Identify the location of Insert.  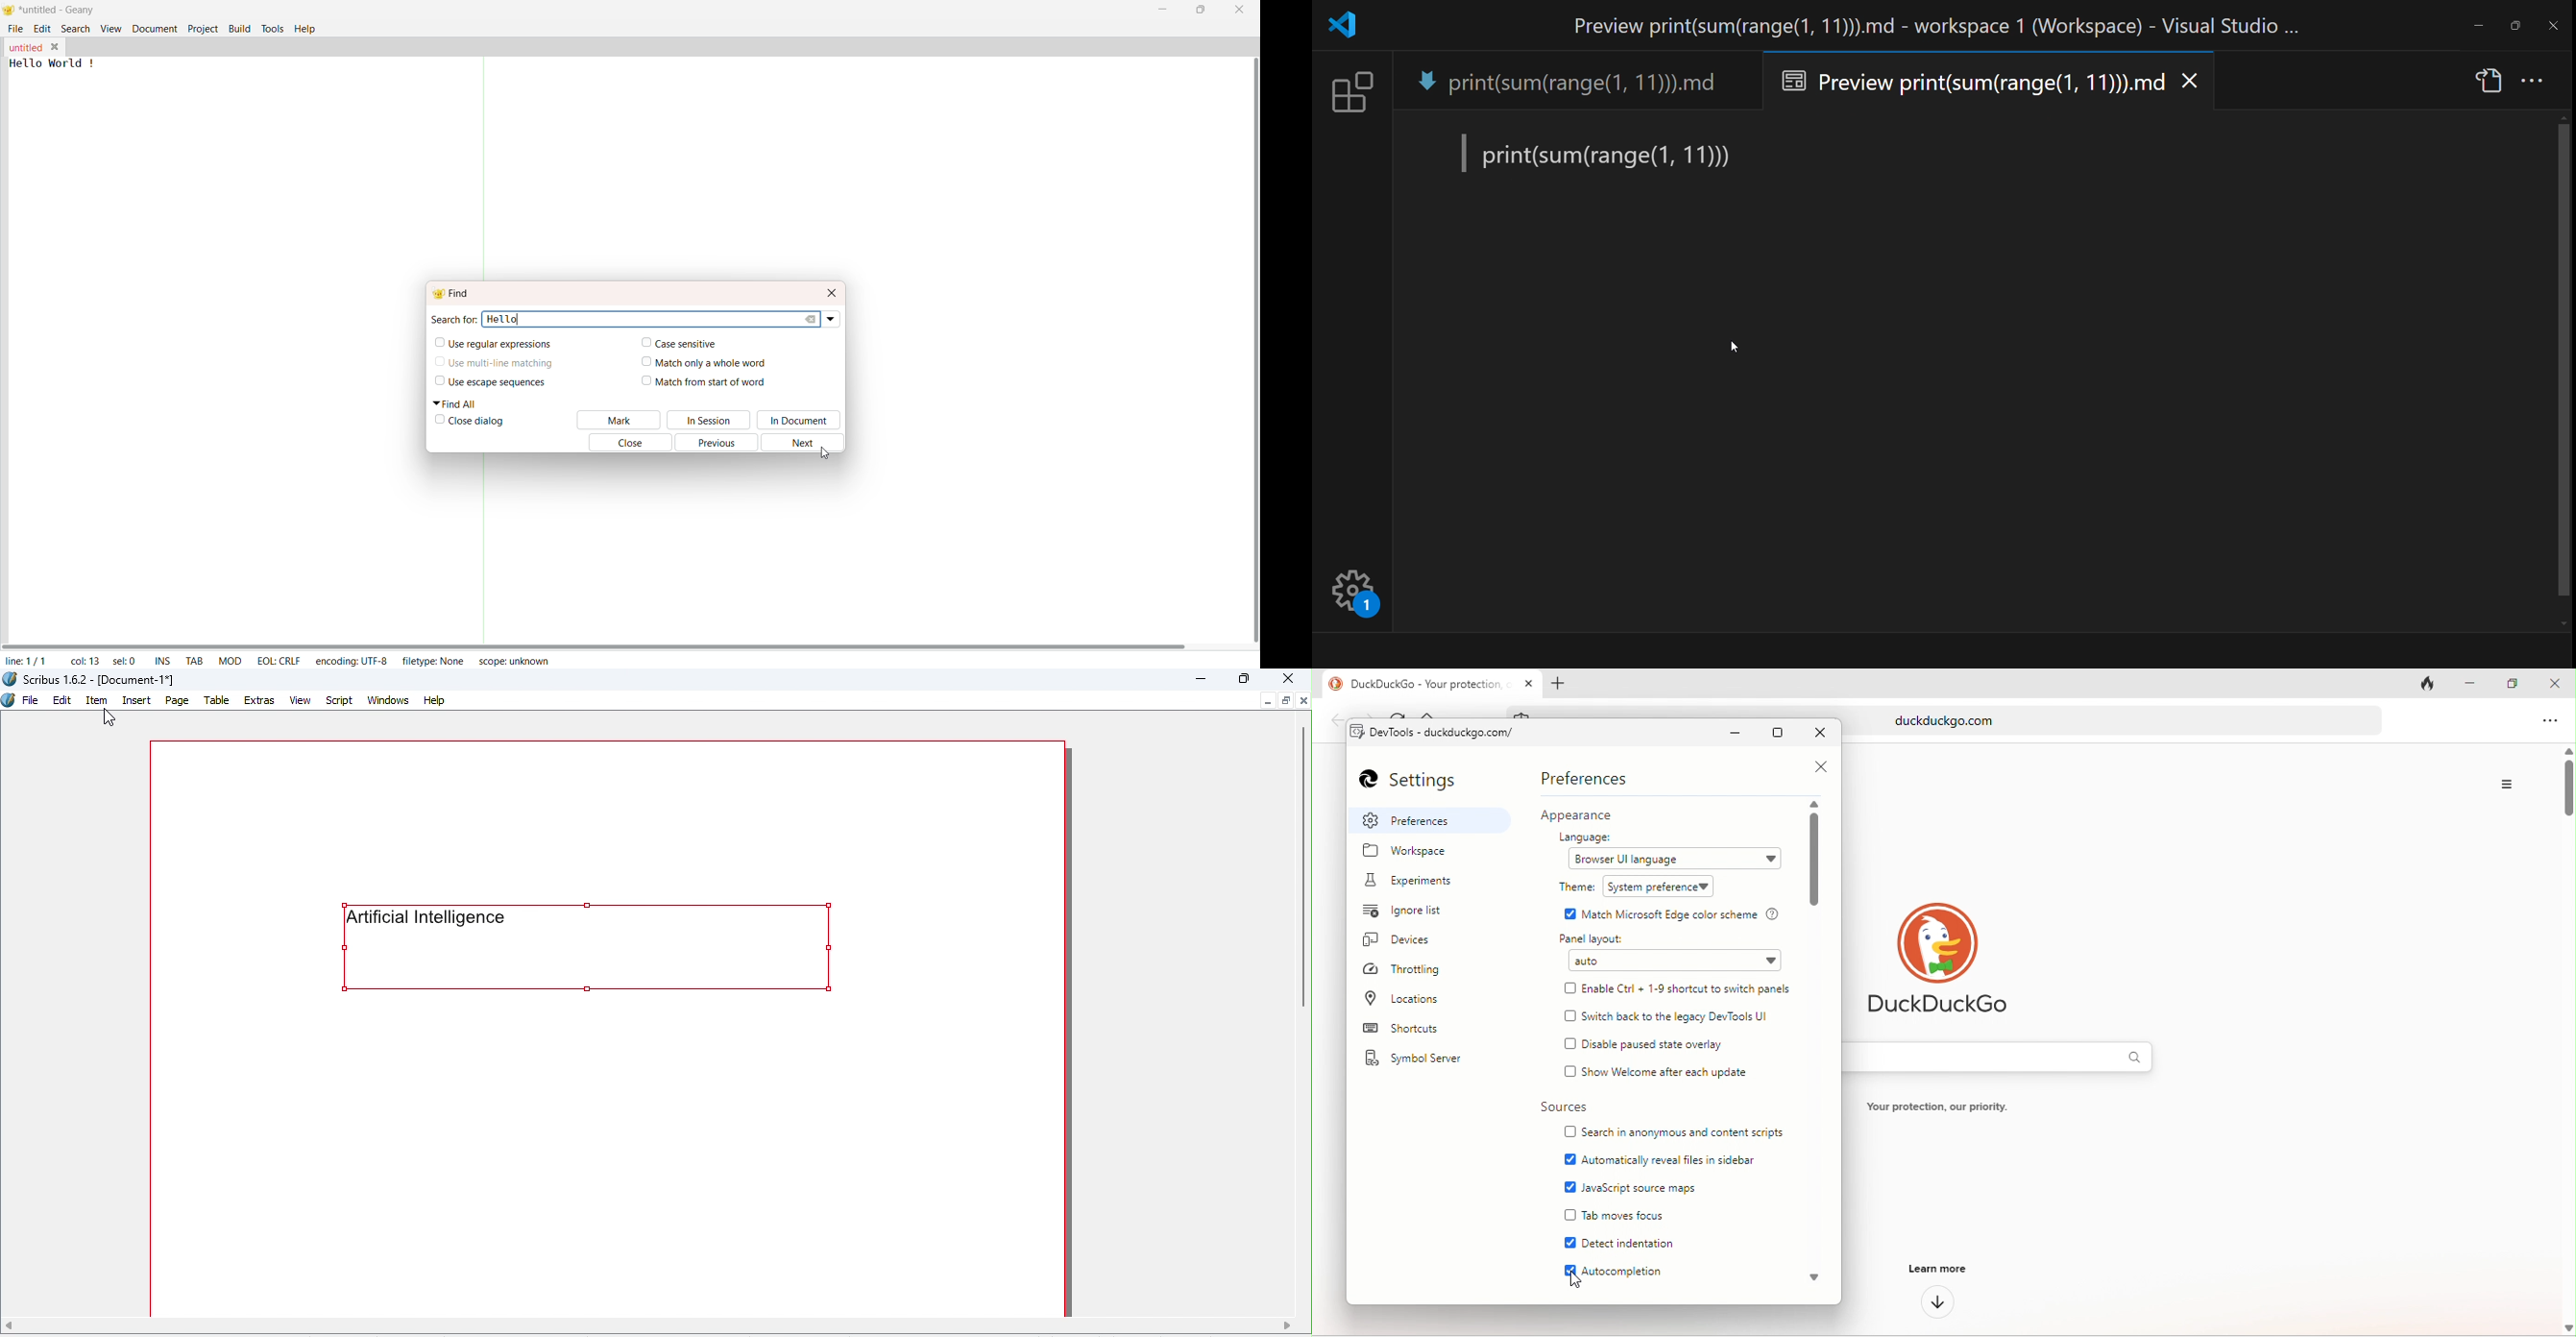
(139, 700).